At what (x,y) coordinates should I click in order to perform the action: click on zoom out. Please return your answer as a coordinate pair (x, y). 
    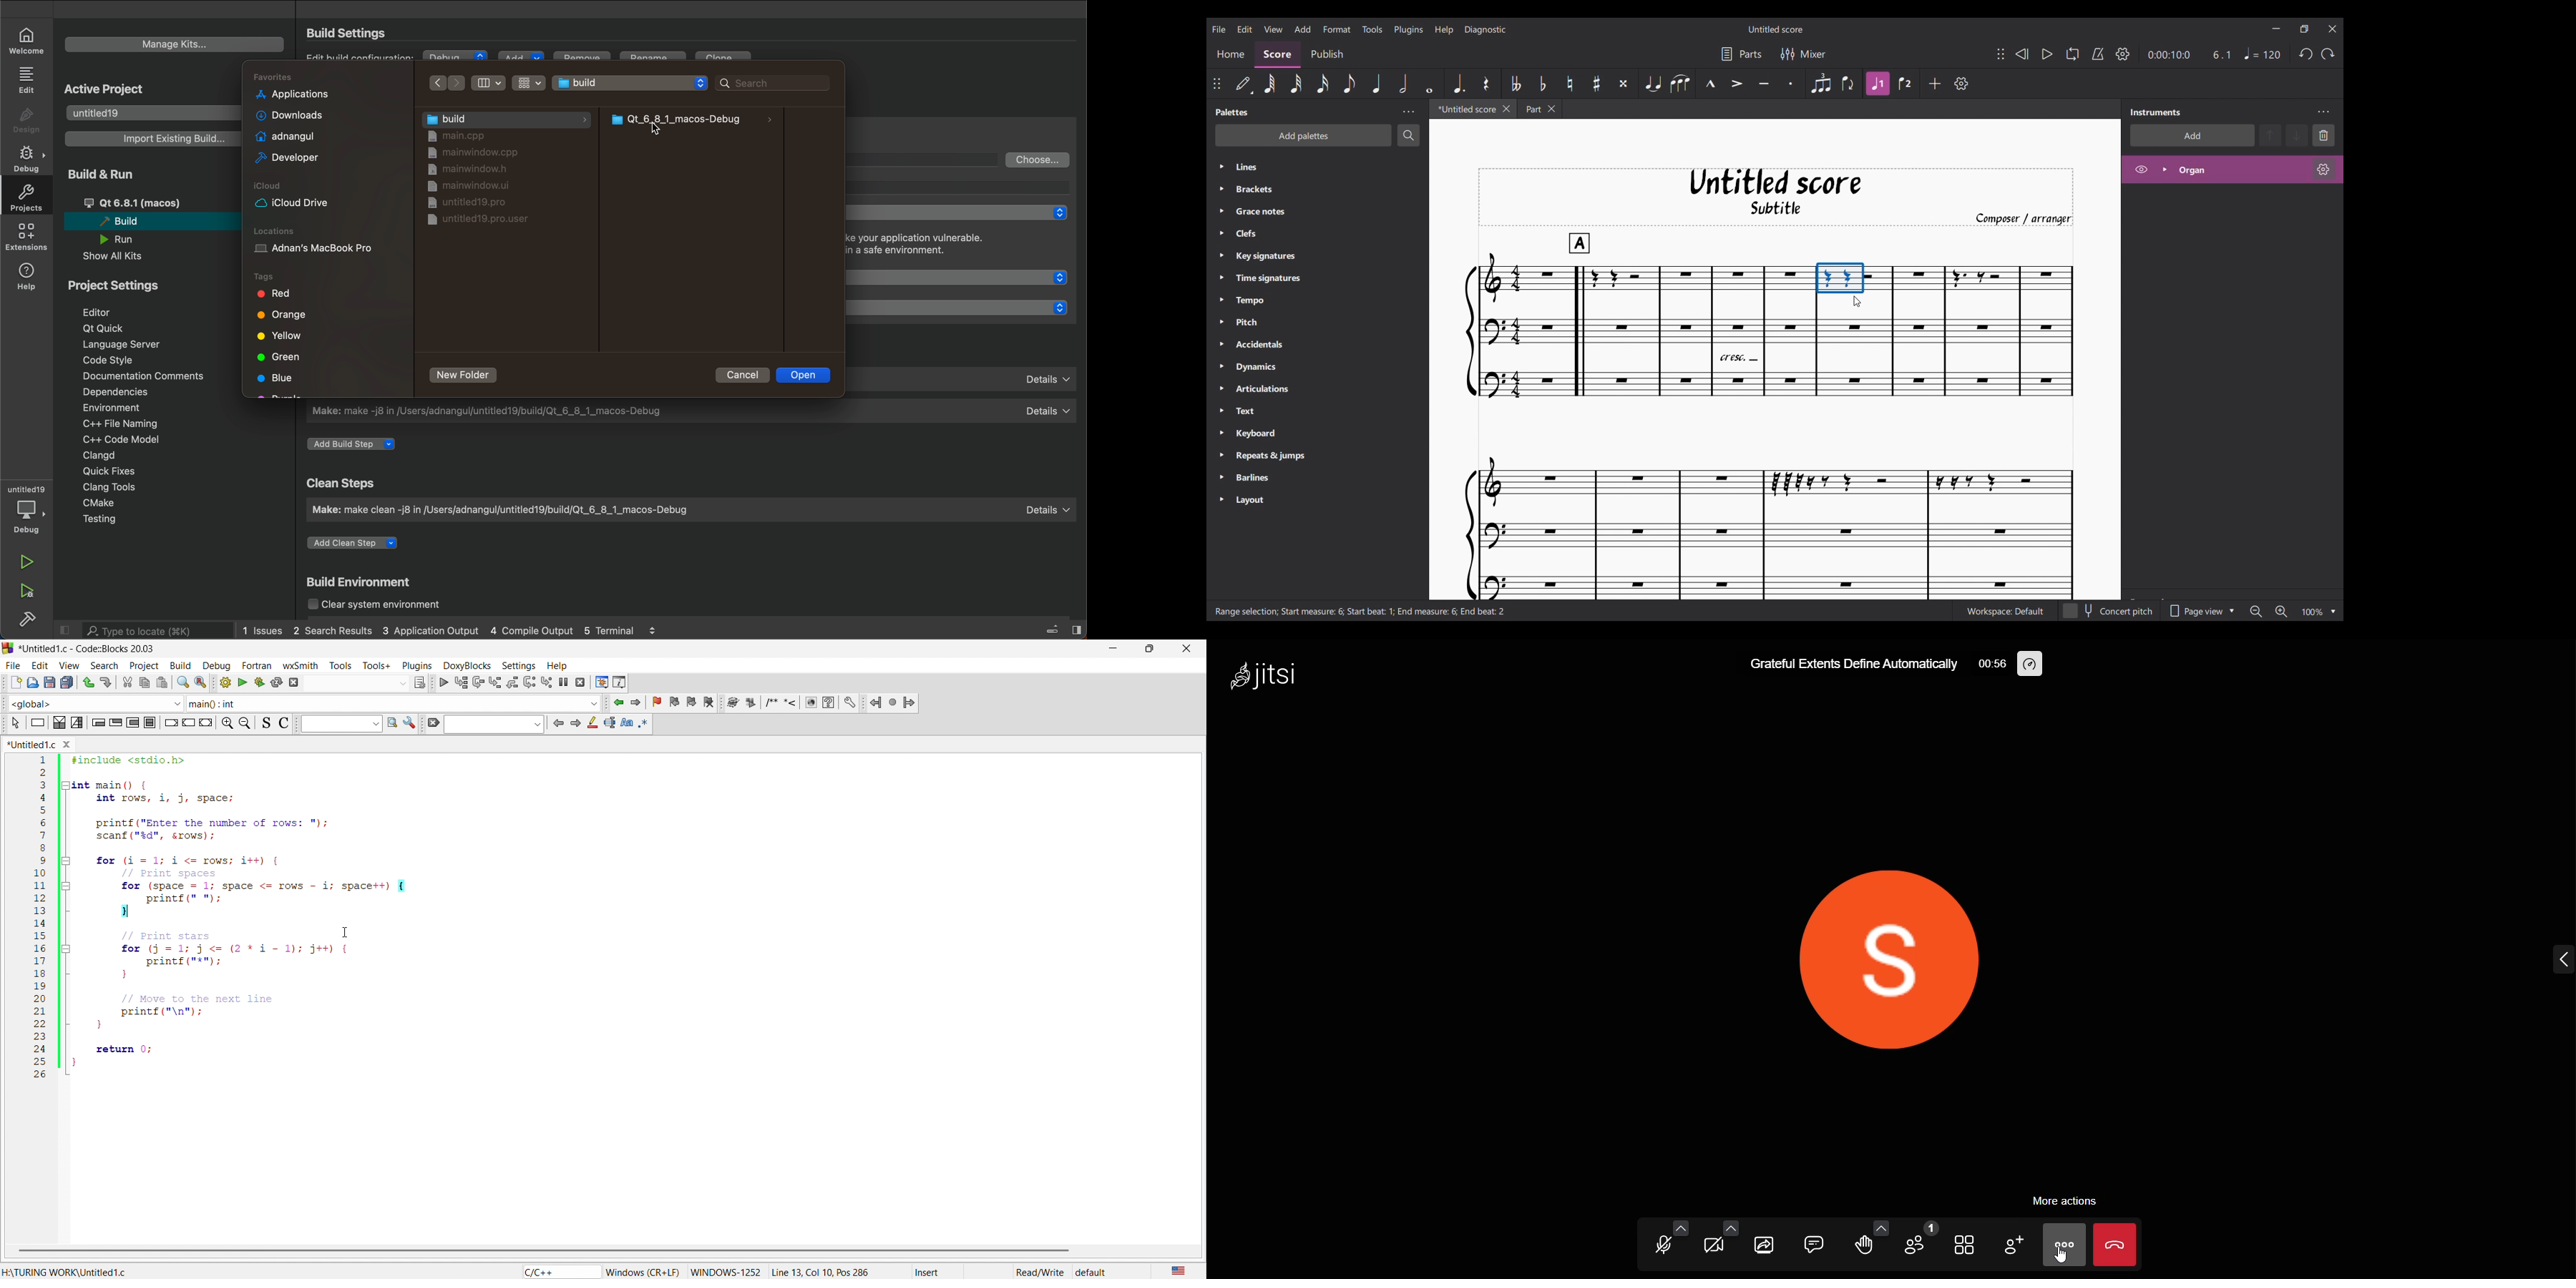
    Looking at the image, I should click on (244, 723).